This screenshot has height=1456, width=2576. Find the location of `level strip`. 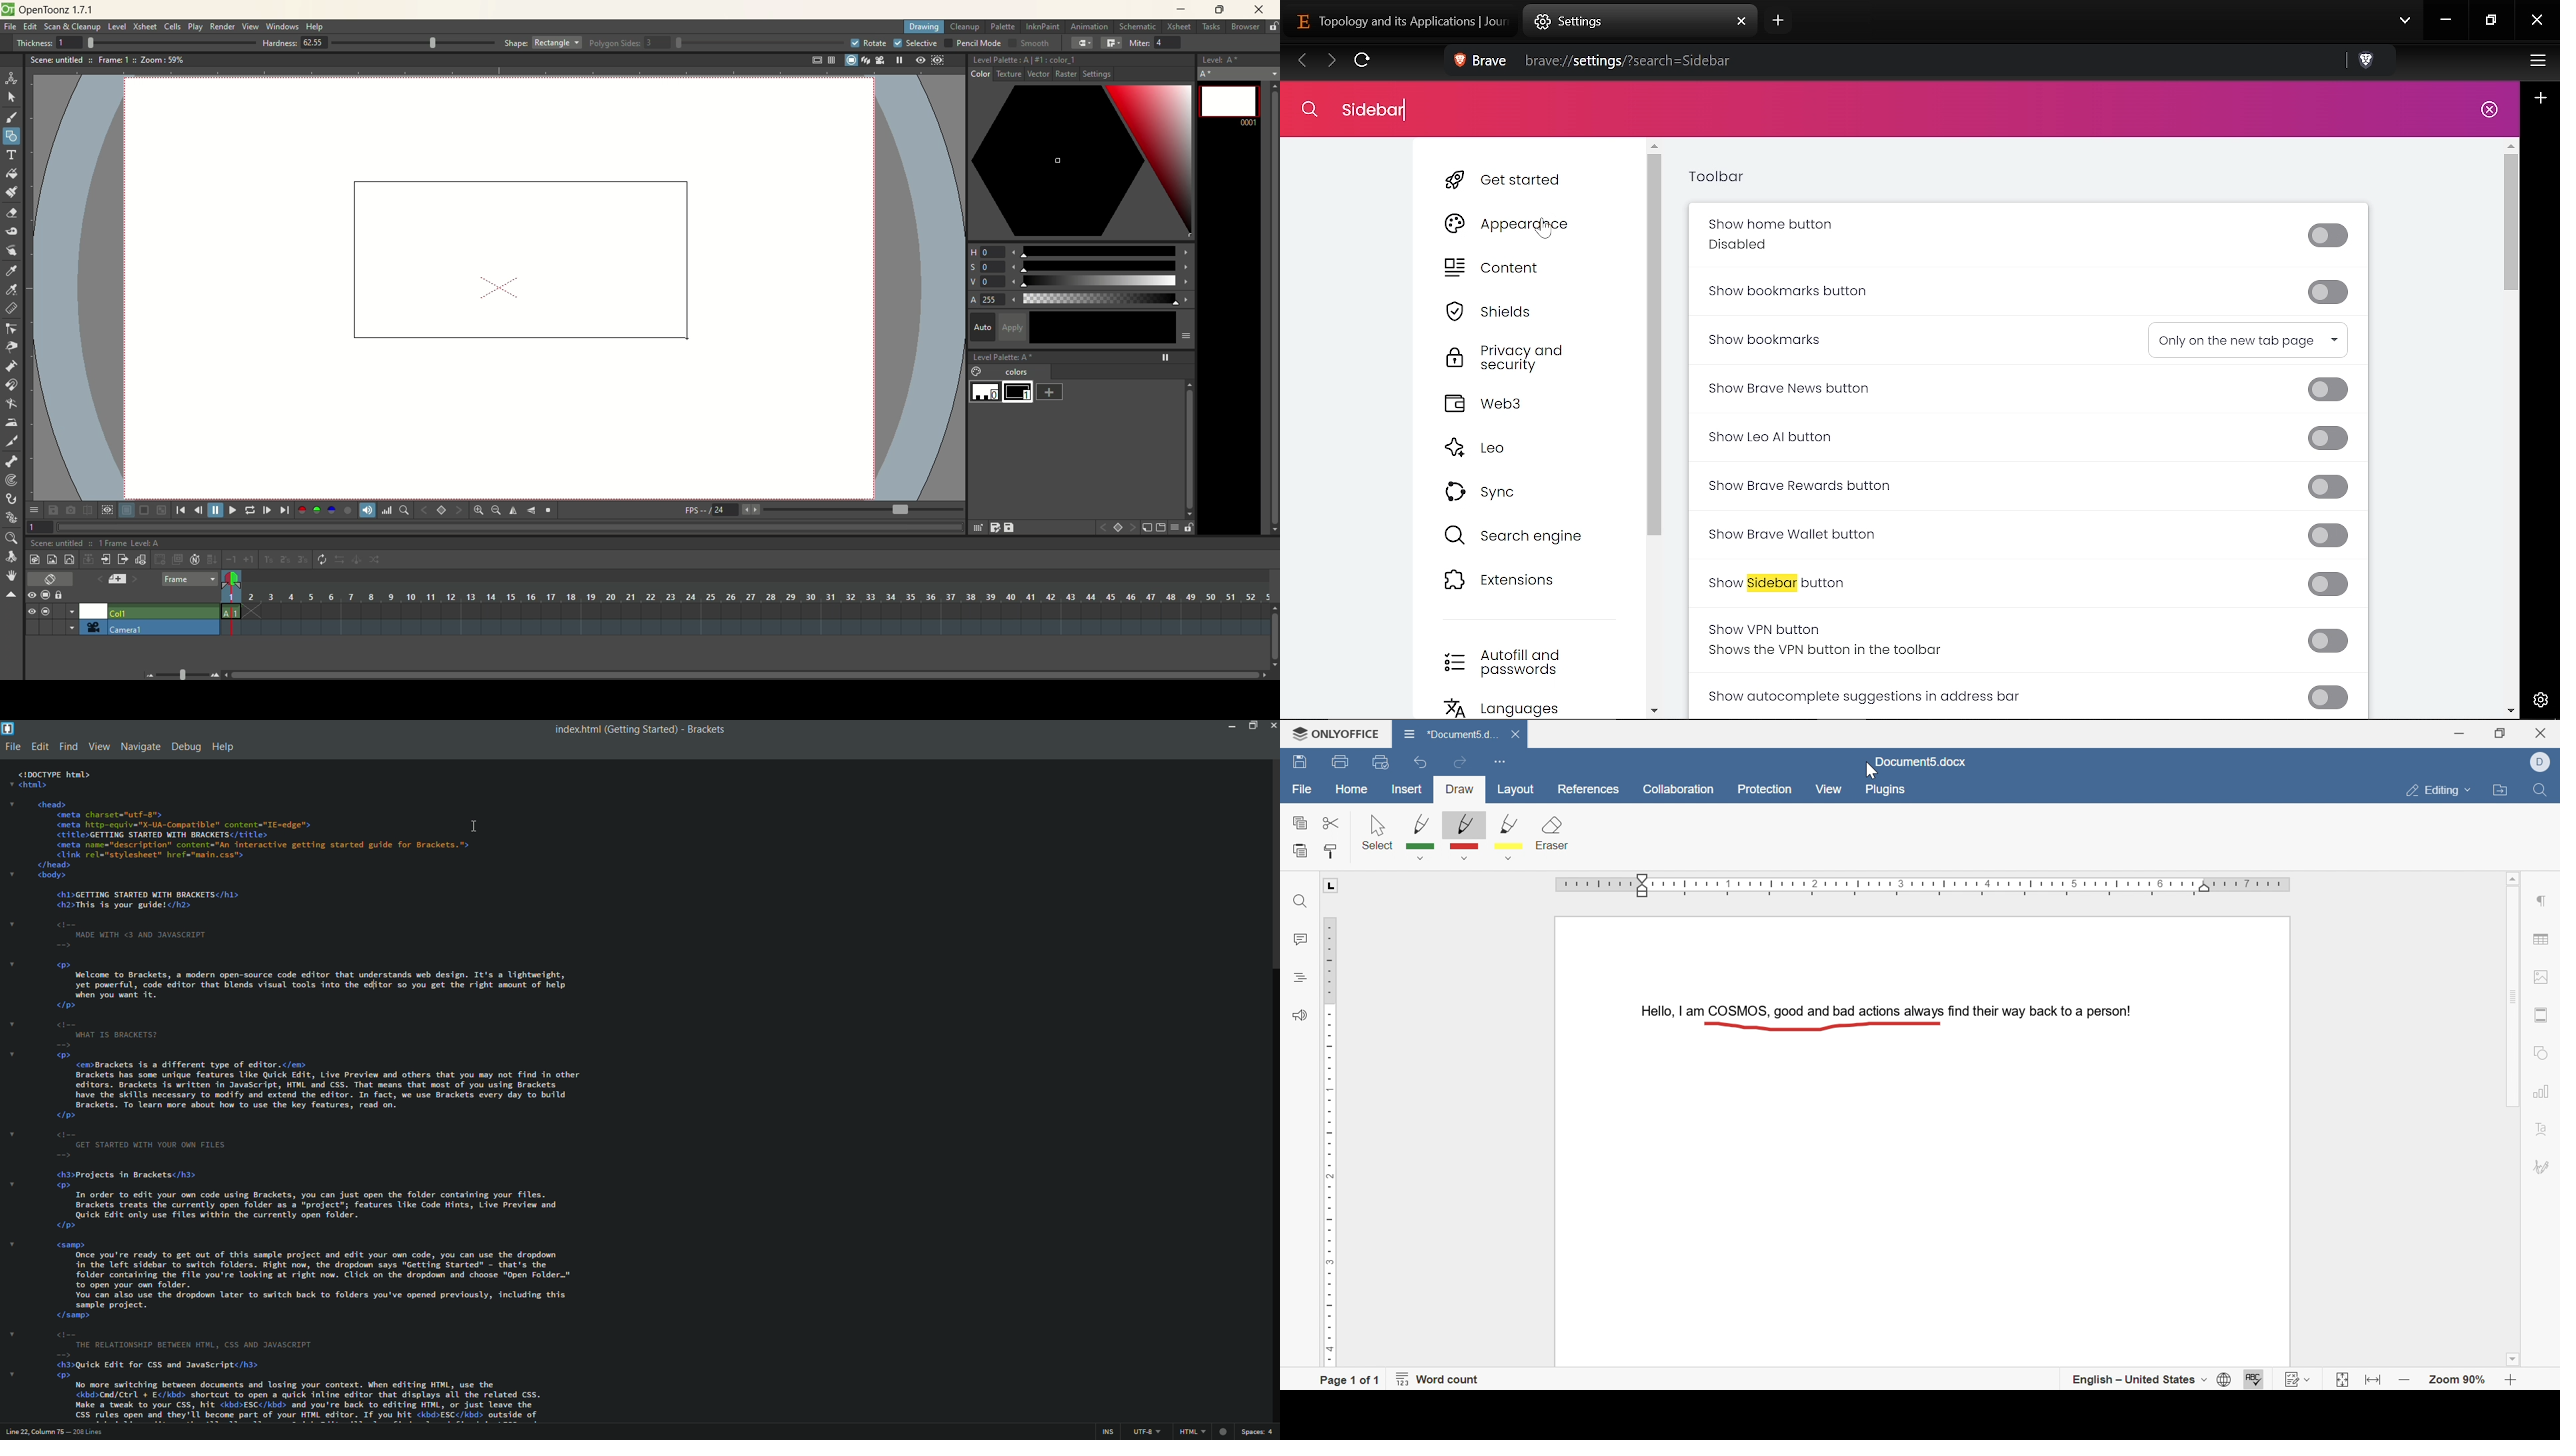

level strip is located at coordinates (1238, 58).